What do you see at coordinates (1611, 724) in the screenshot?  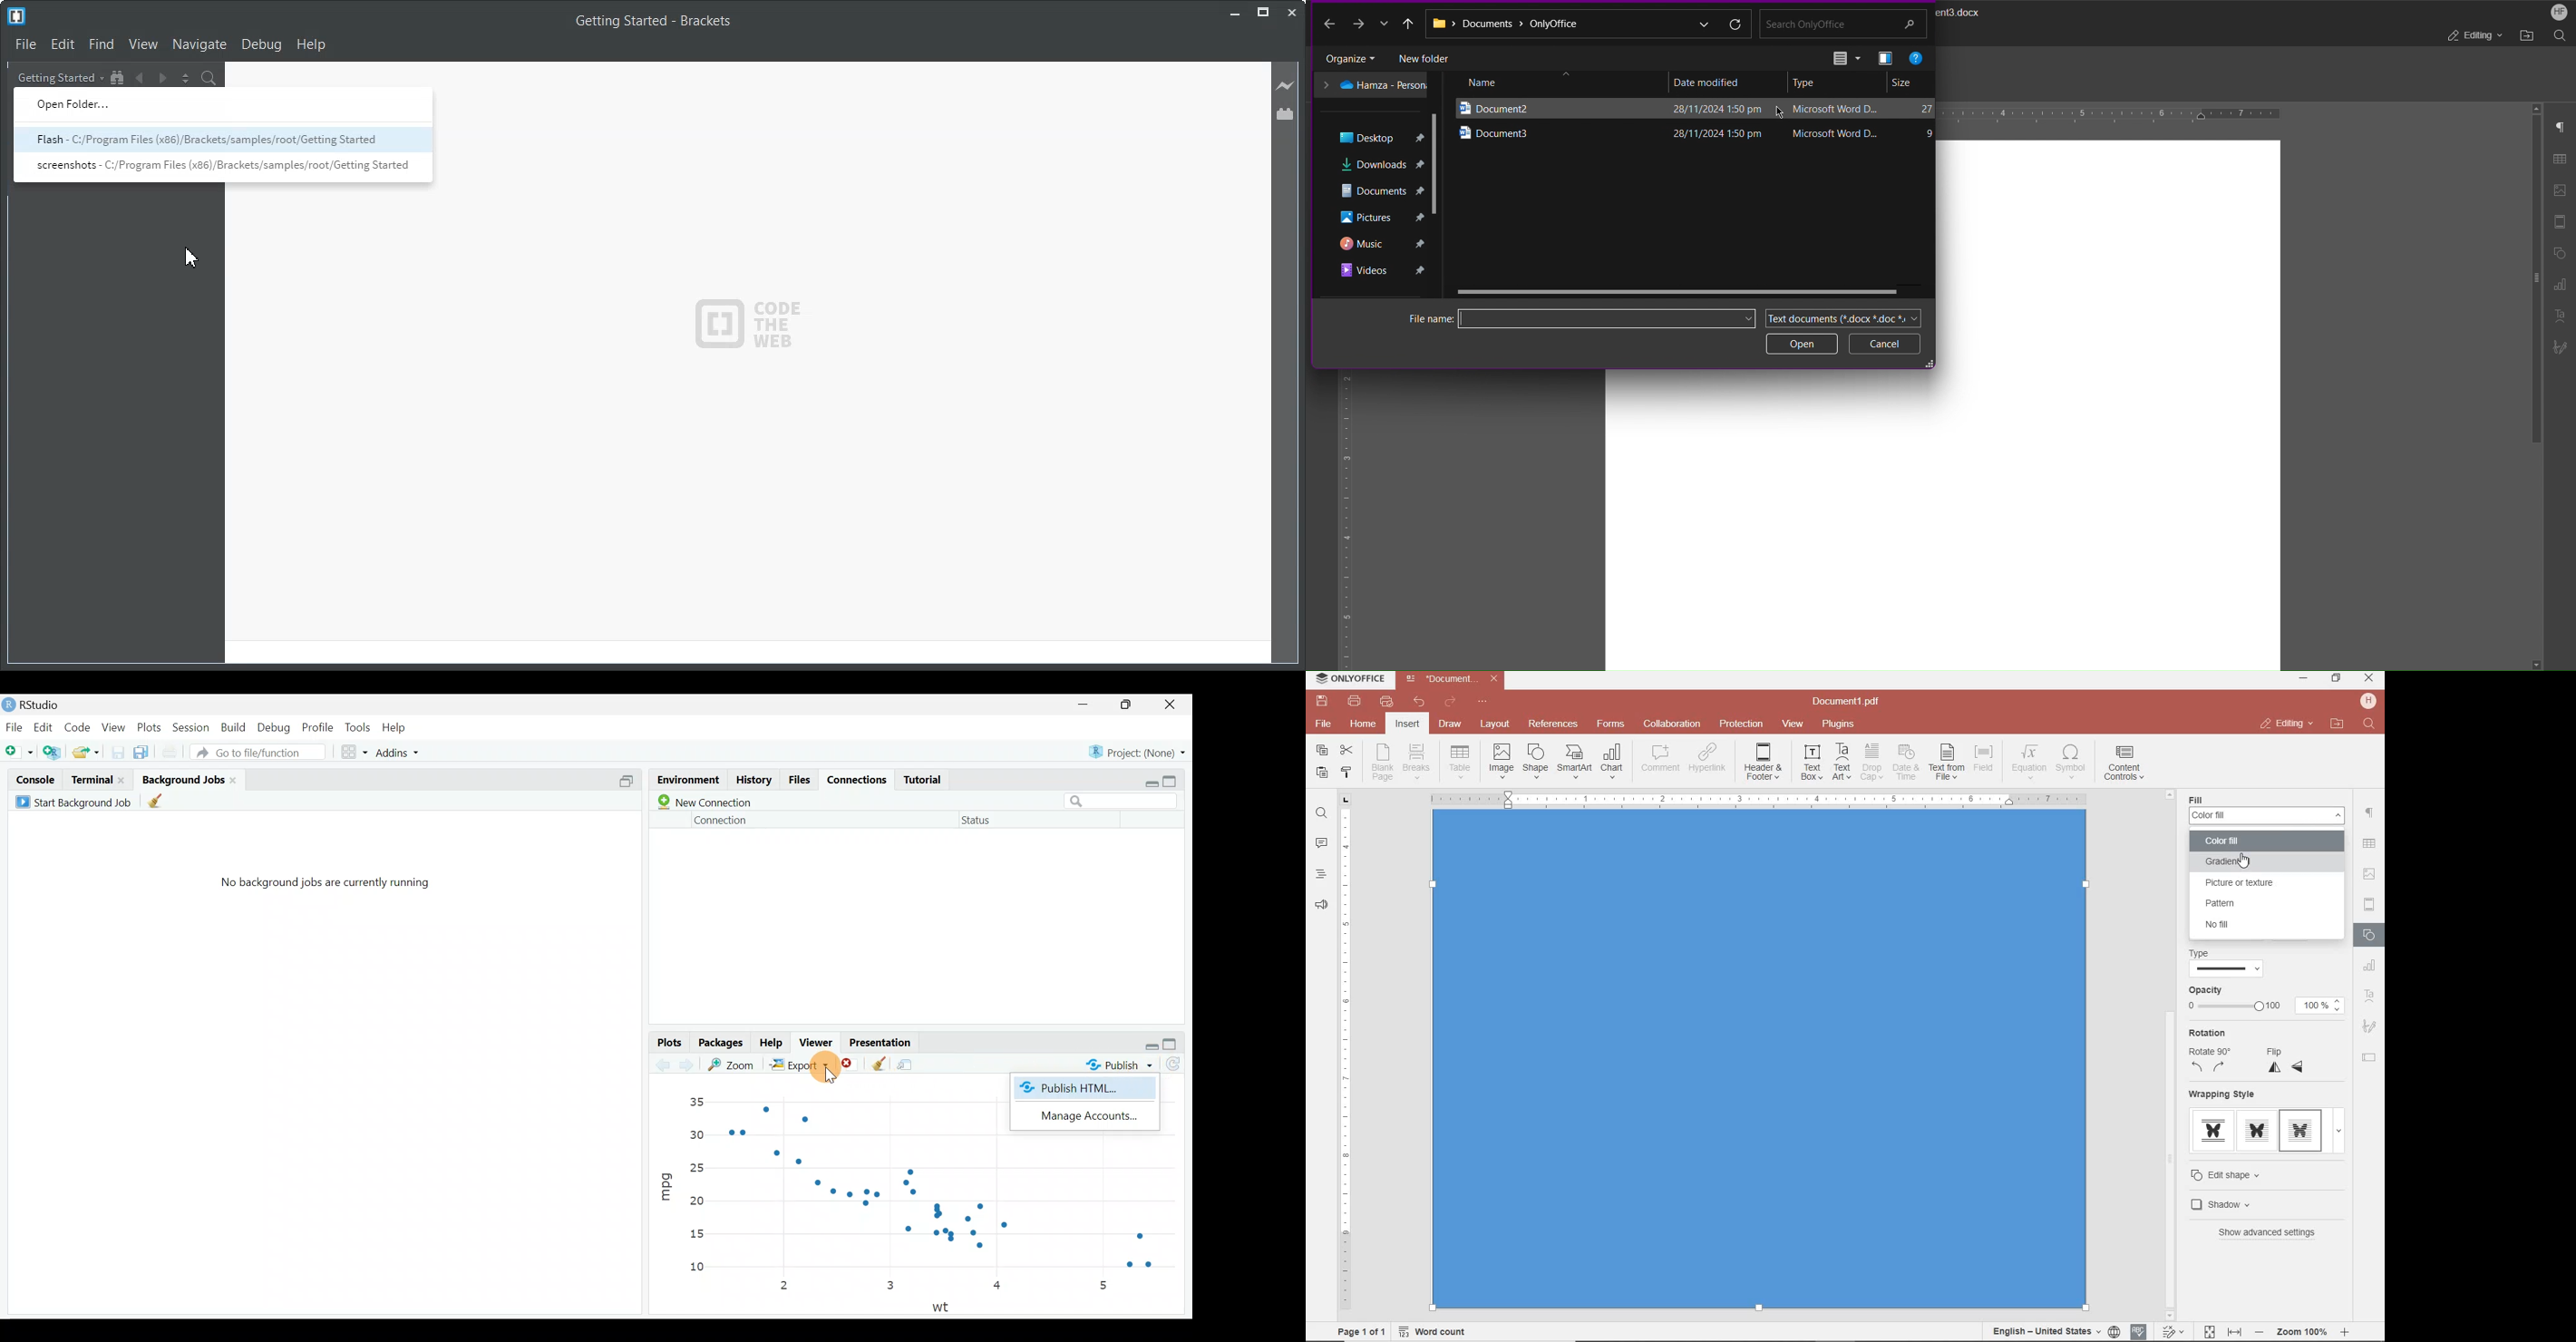 I see `forms` at bounding box center [1611, 724].